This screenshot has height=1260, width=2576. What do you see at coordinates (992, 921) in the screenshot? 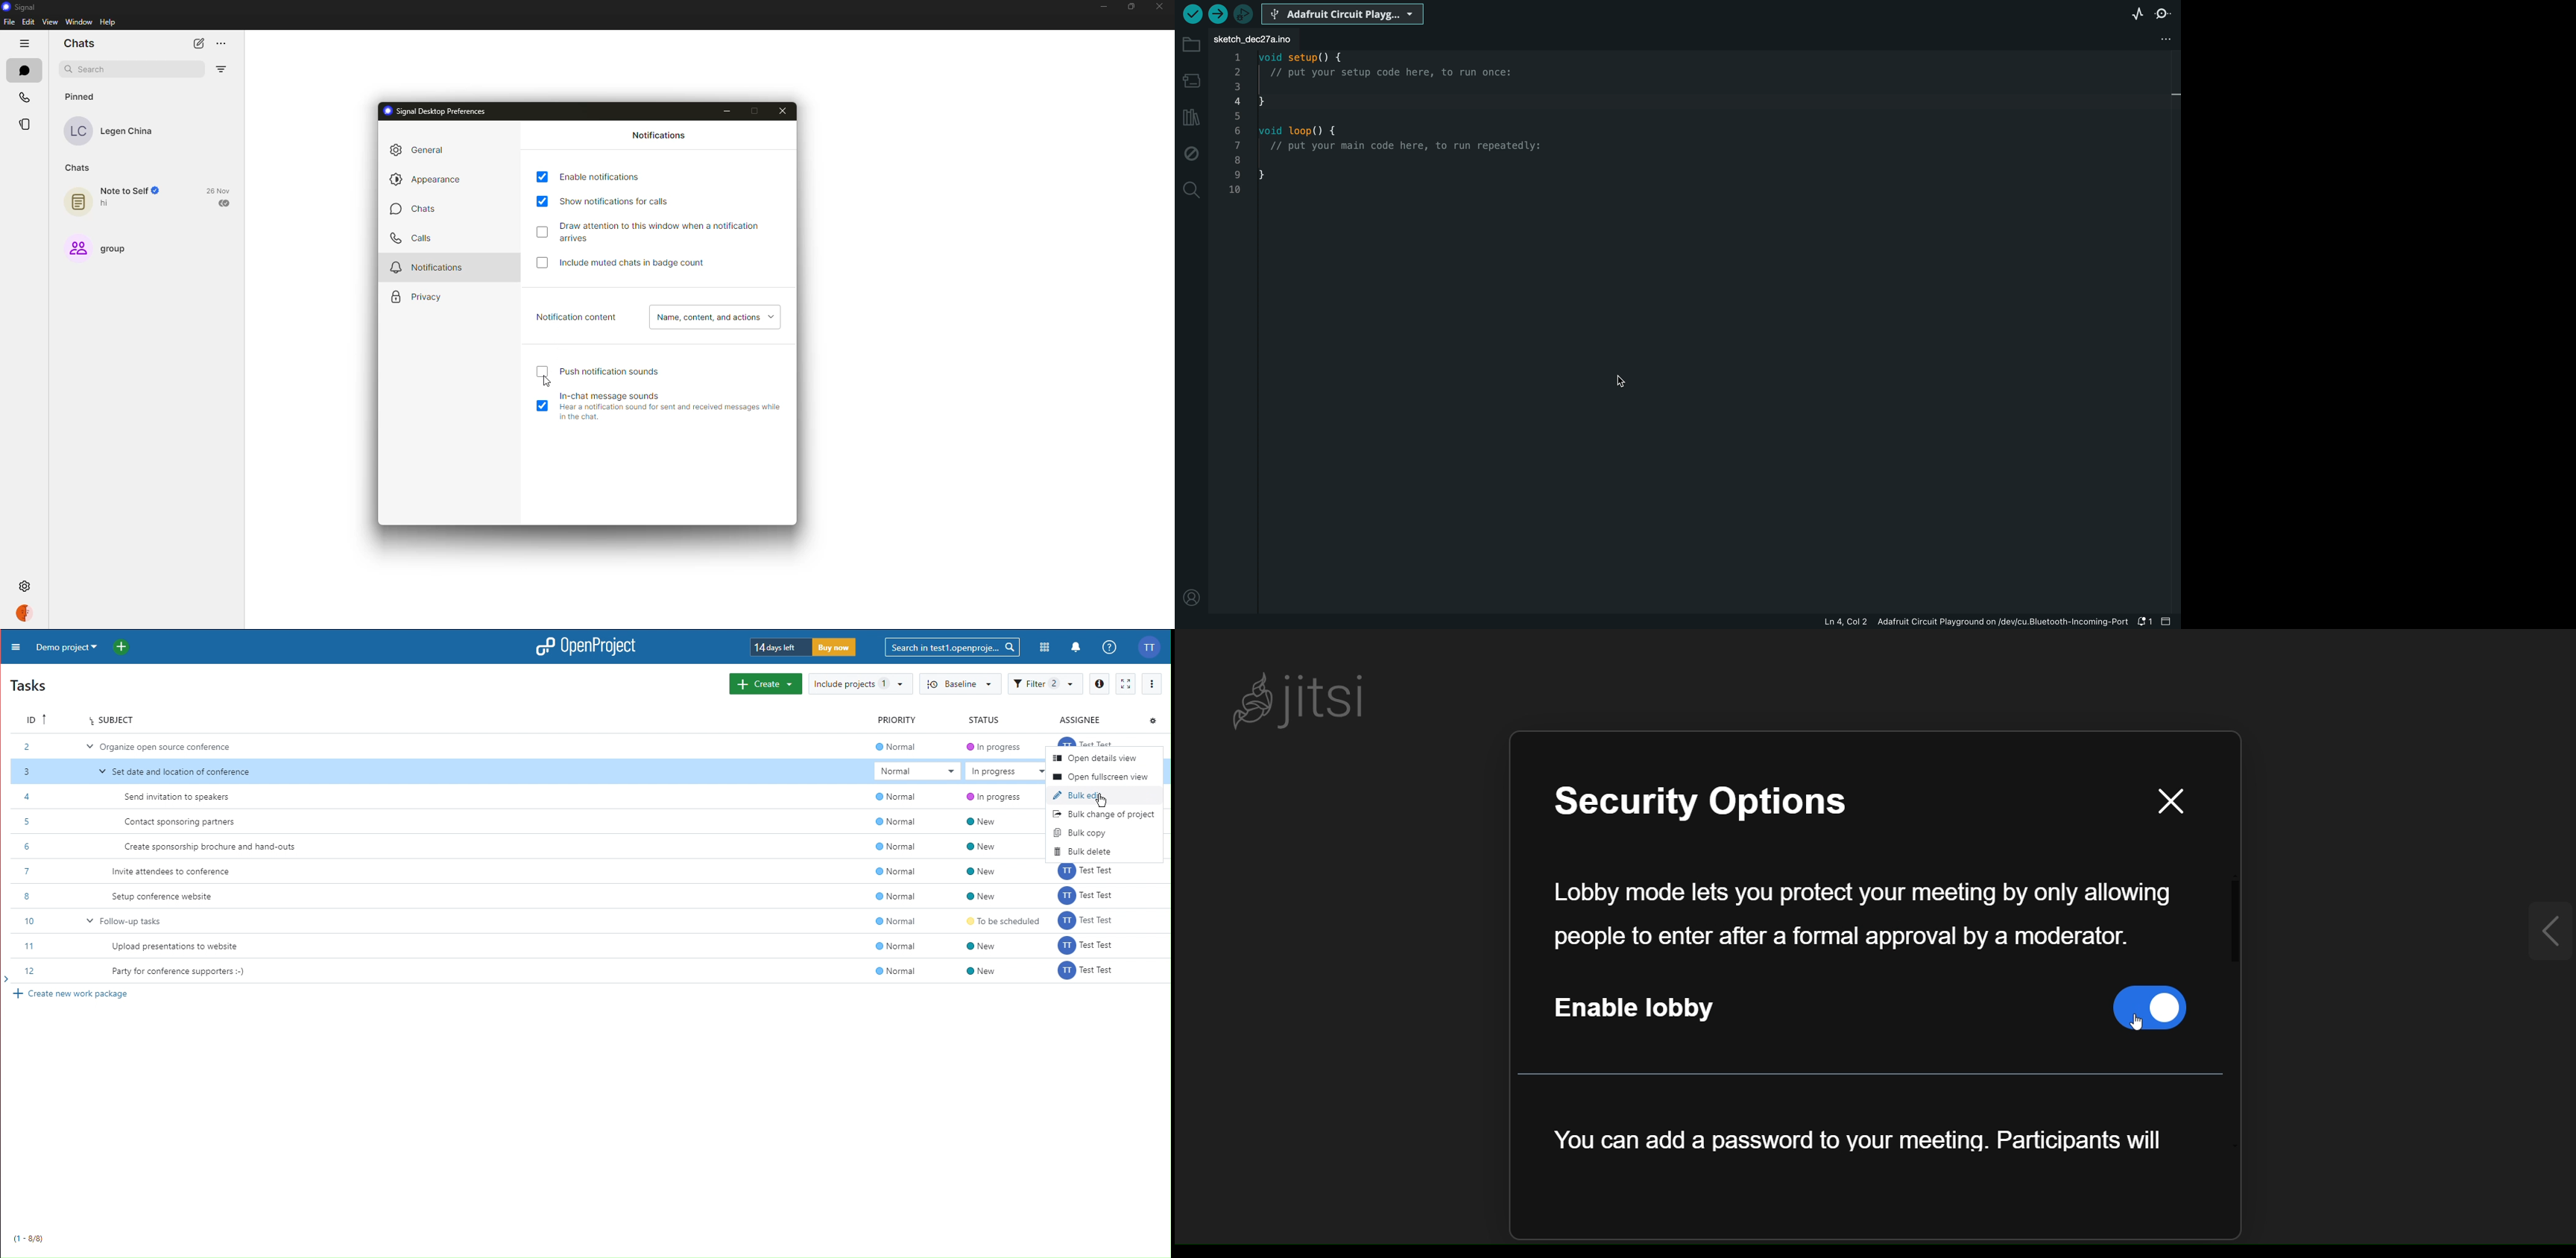
I see `to be scheduled` at bounding box center [992, 921].